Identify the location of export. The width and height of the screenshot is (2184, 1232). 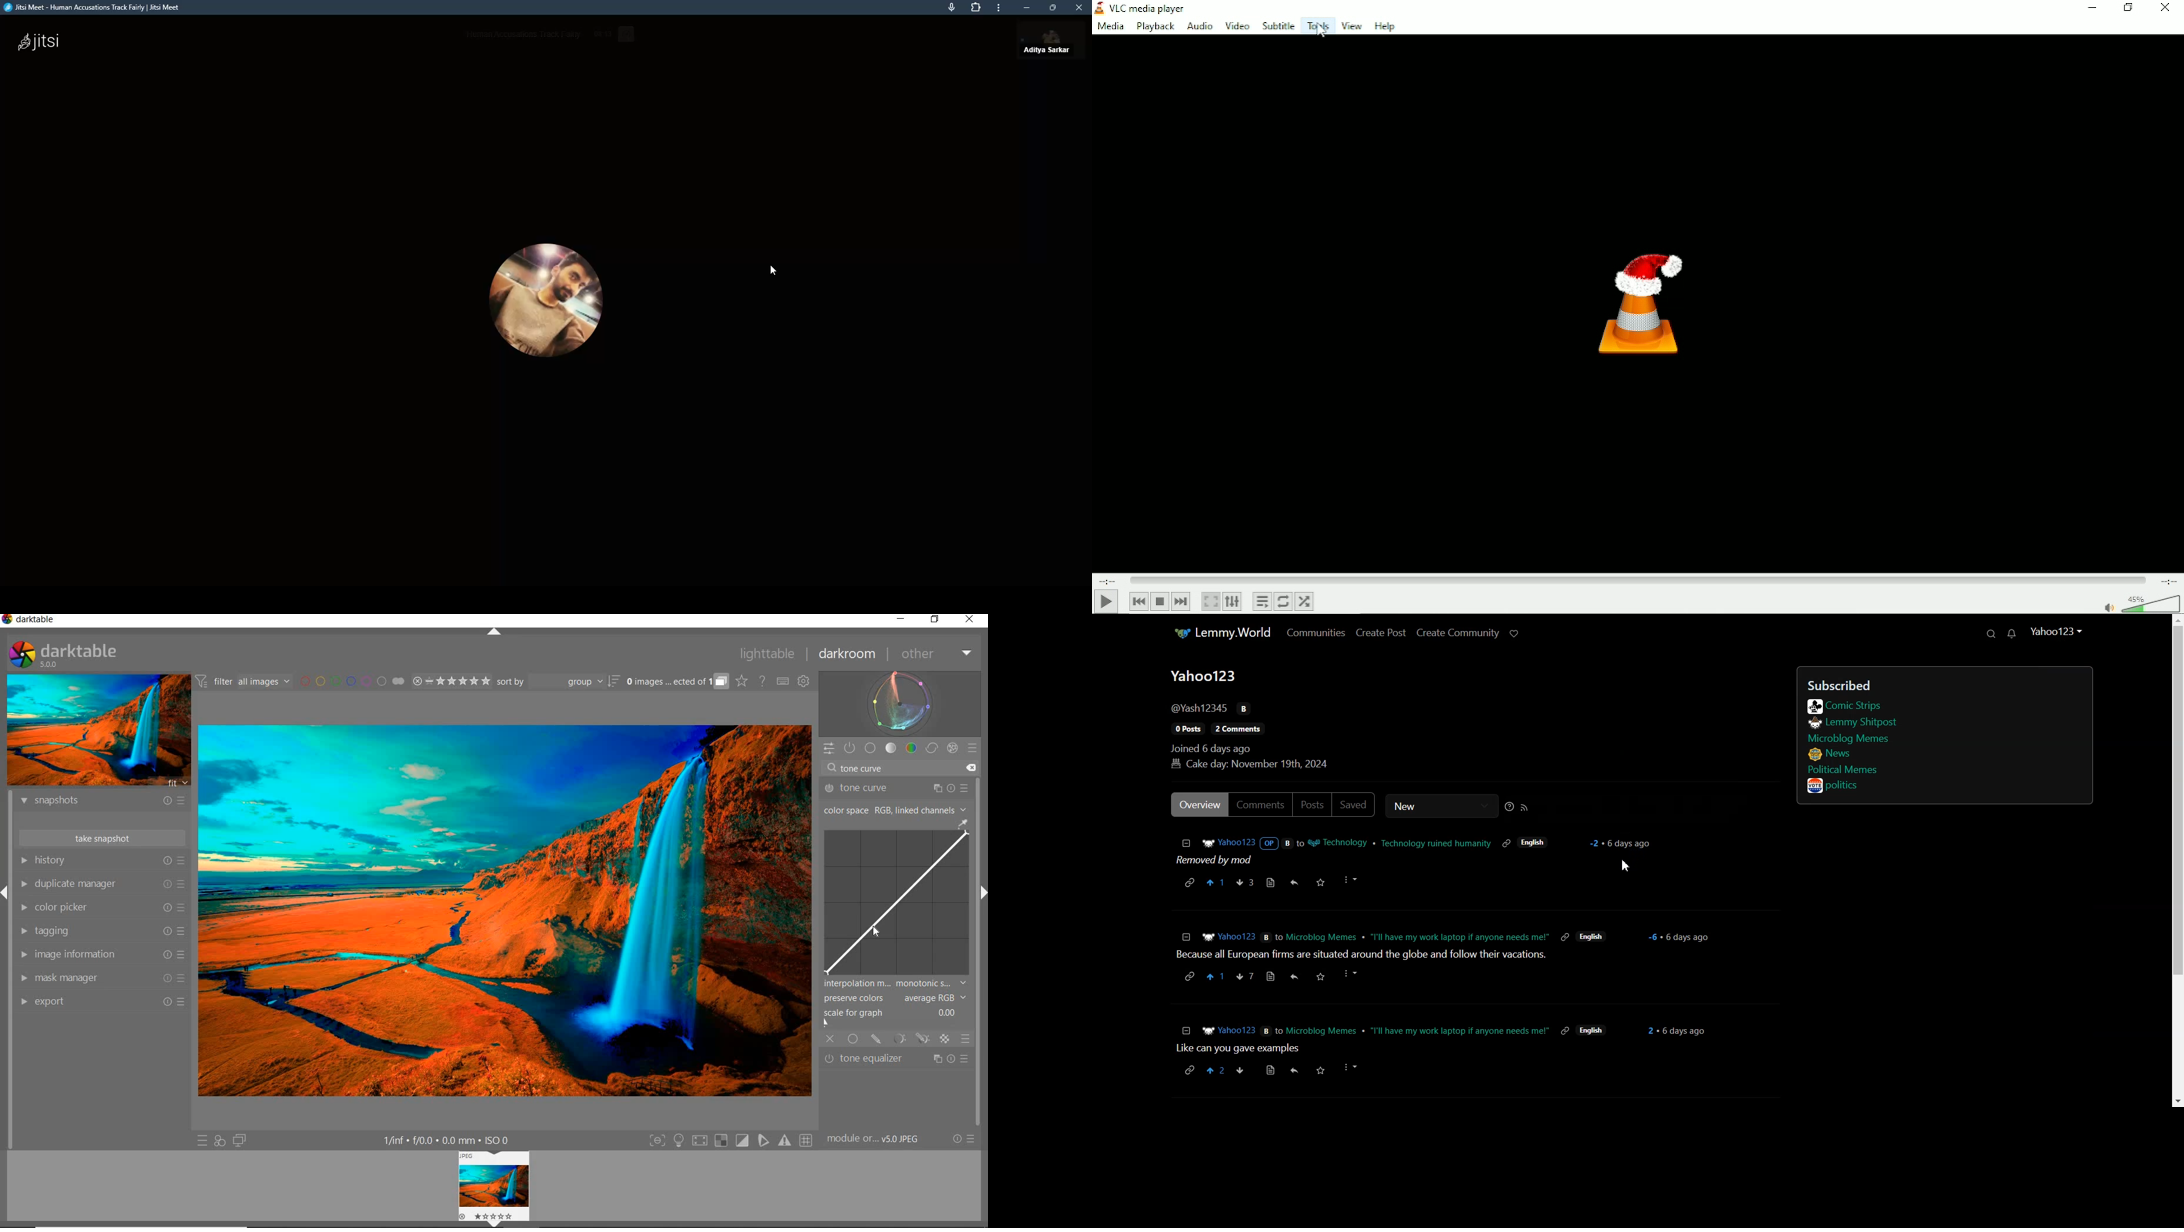
(104, 1003).